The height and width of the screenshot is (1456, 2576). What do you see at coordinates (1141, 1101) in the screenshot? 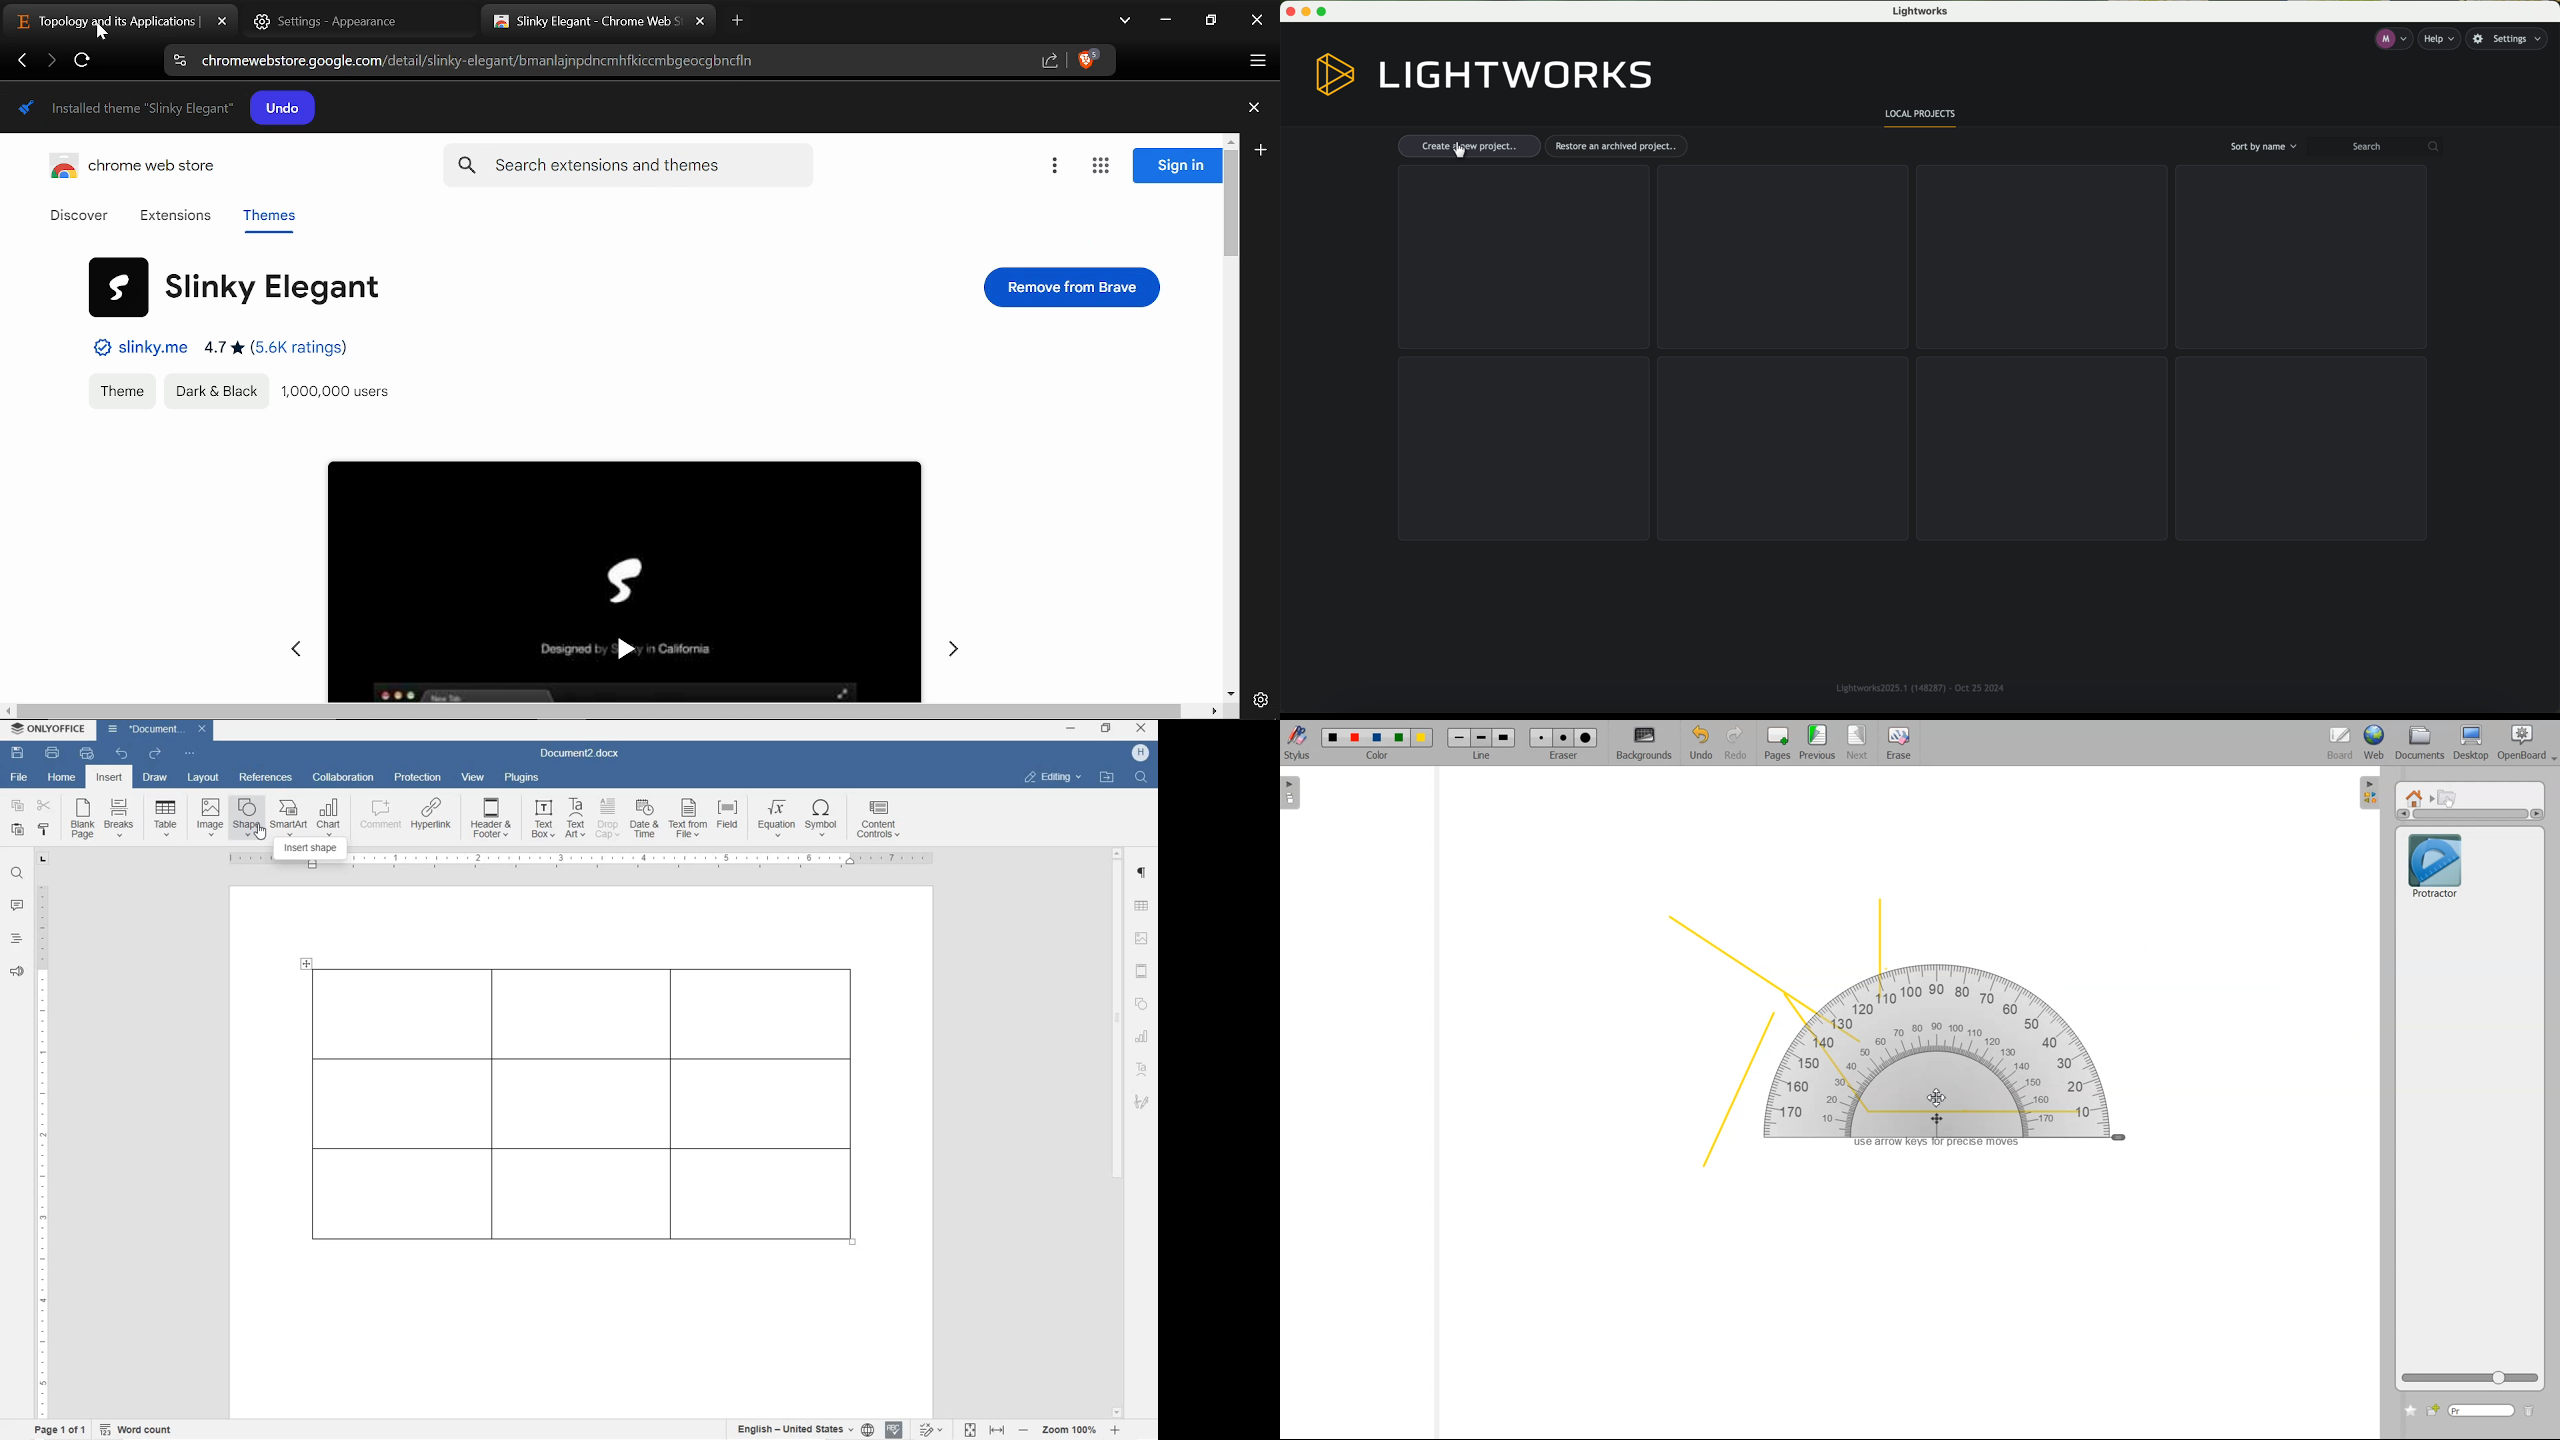
I see `signature` at bounding box center [1141, 1101].